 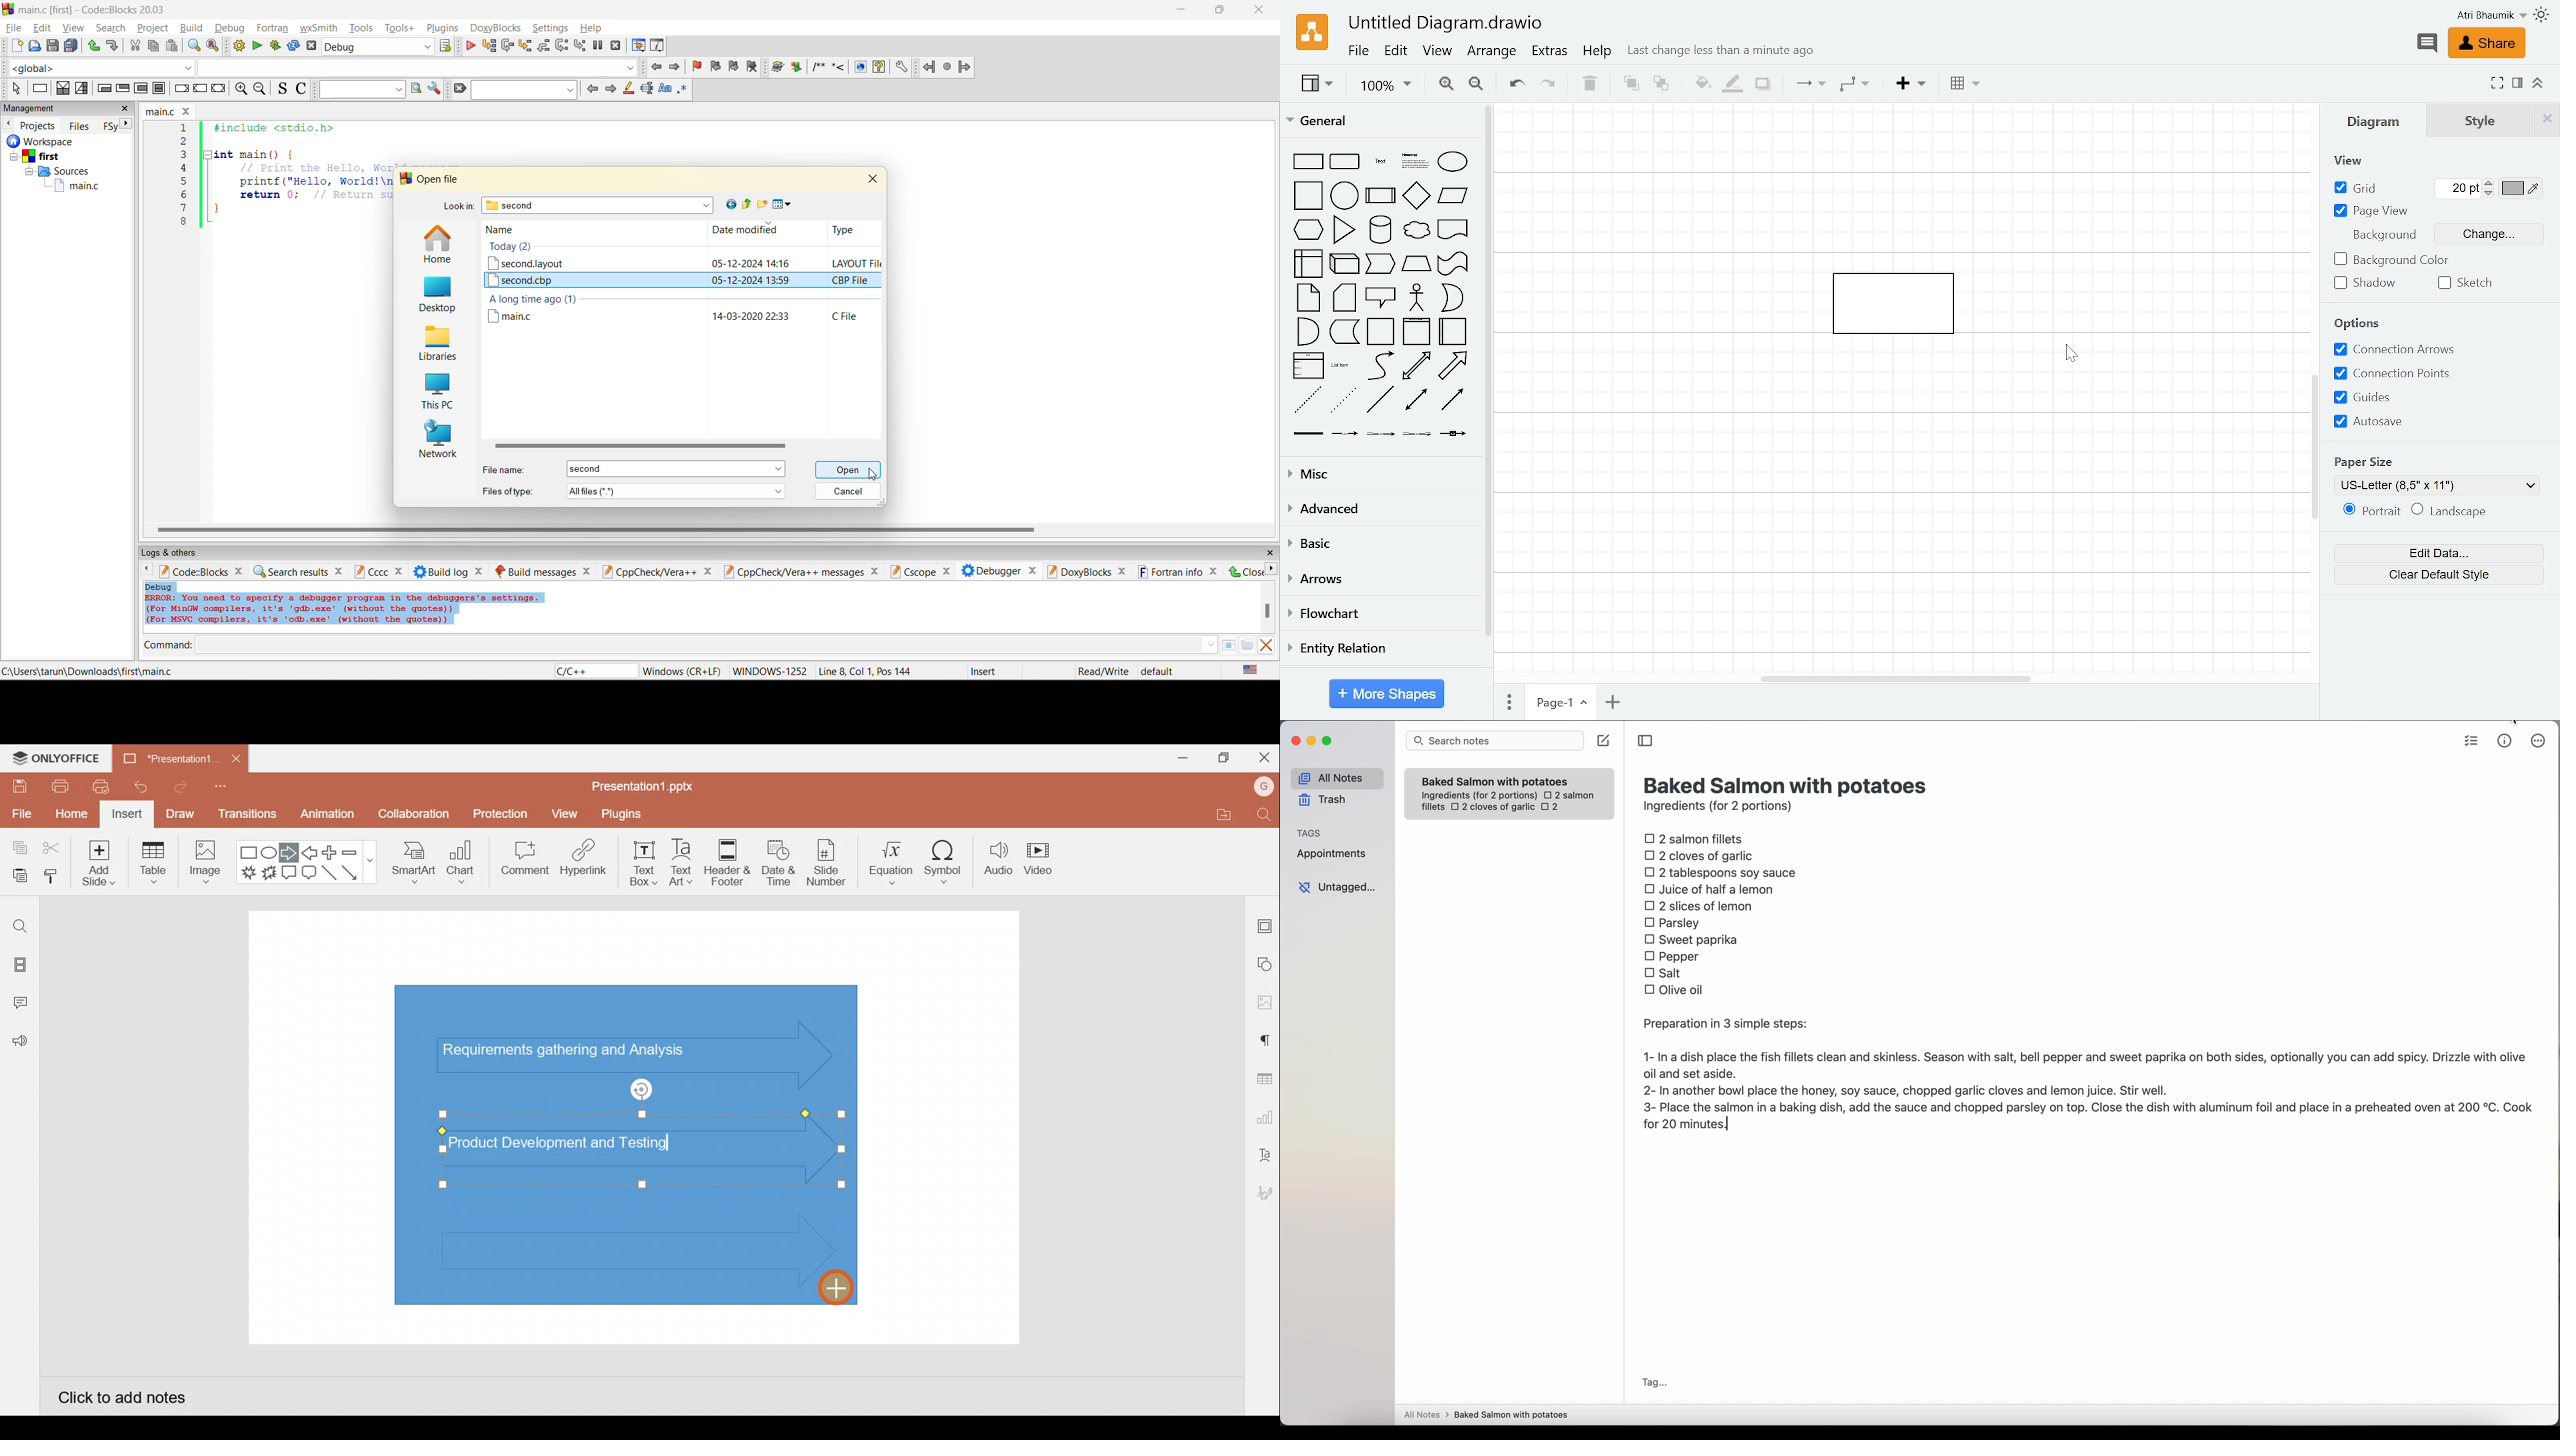 What do you see at coordinates (379, 46) in the screenshot?
I see `build target` at bounding box center [379, 46].